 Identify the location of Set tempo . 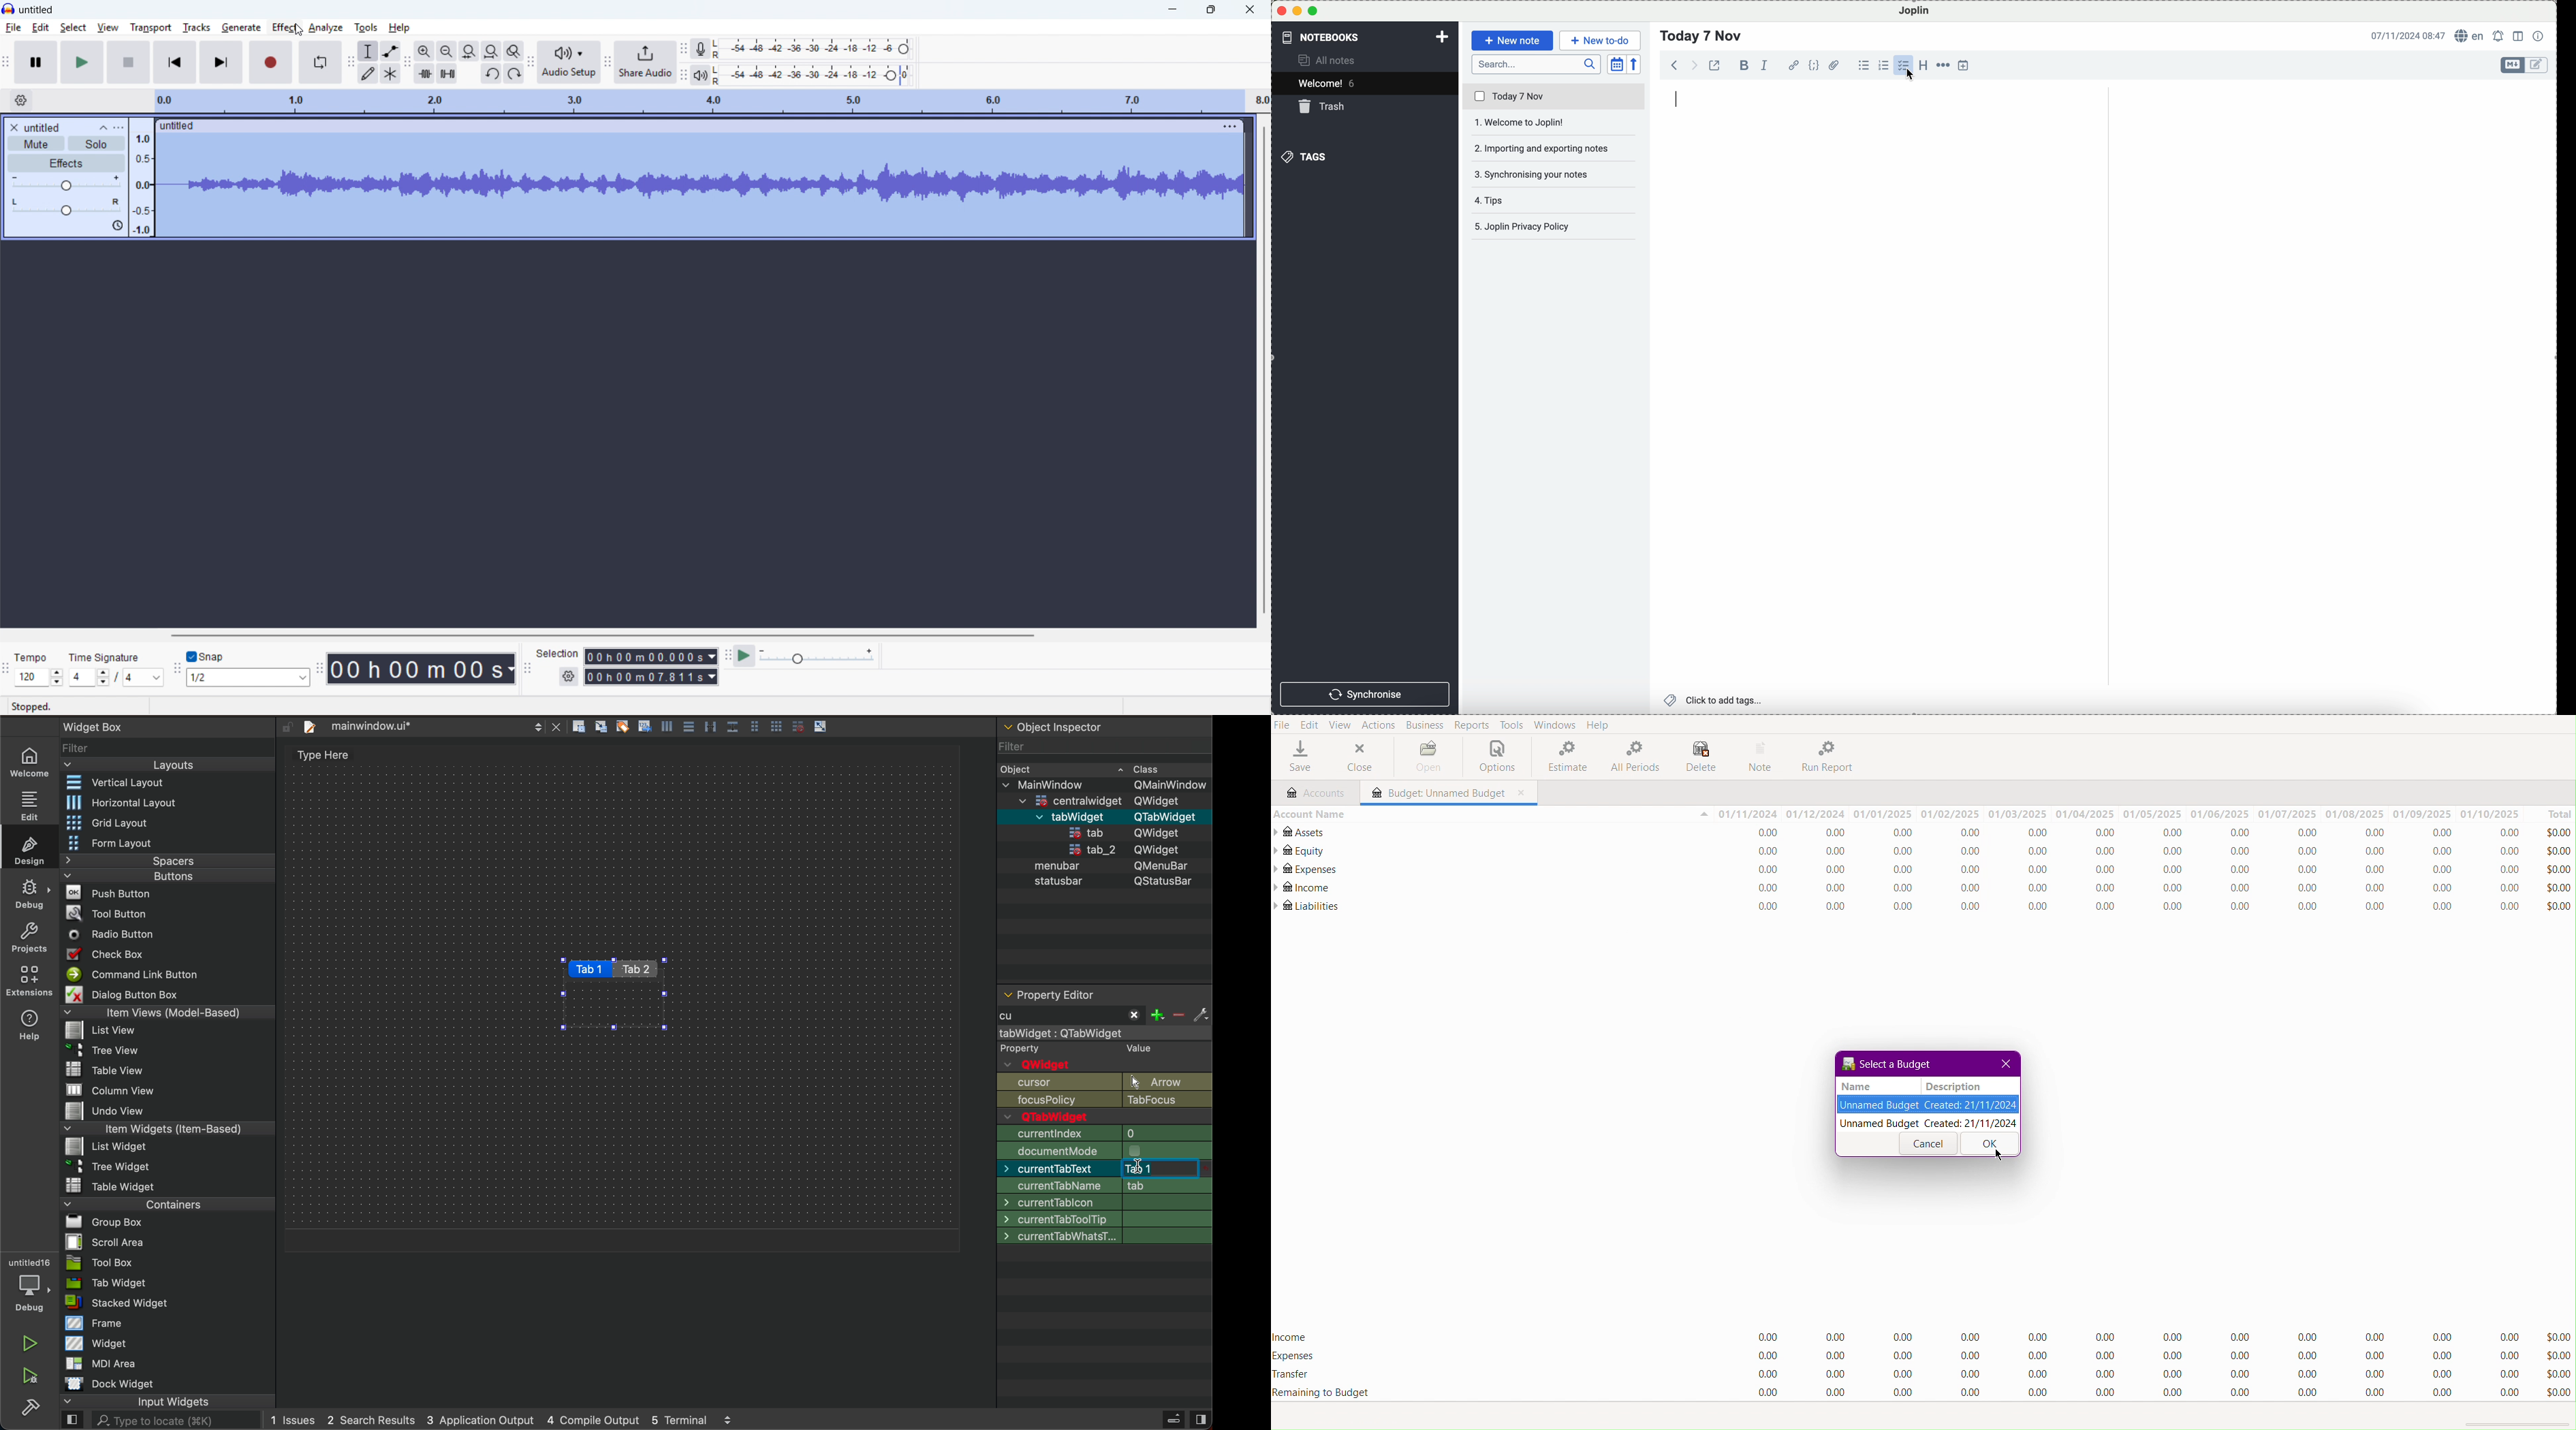
(38, 678).